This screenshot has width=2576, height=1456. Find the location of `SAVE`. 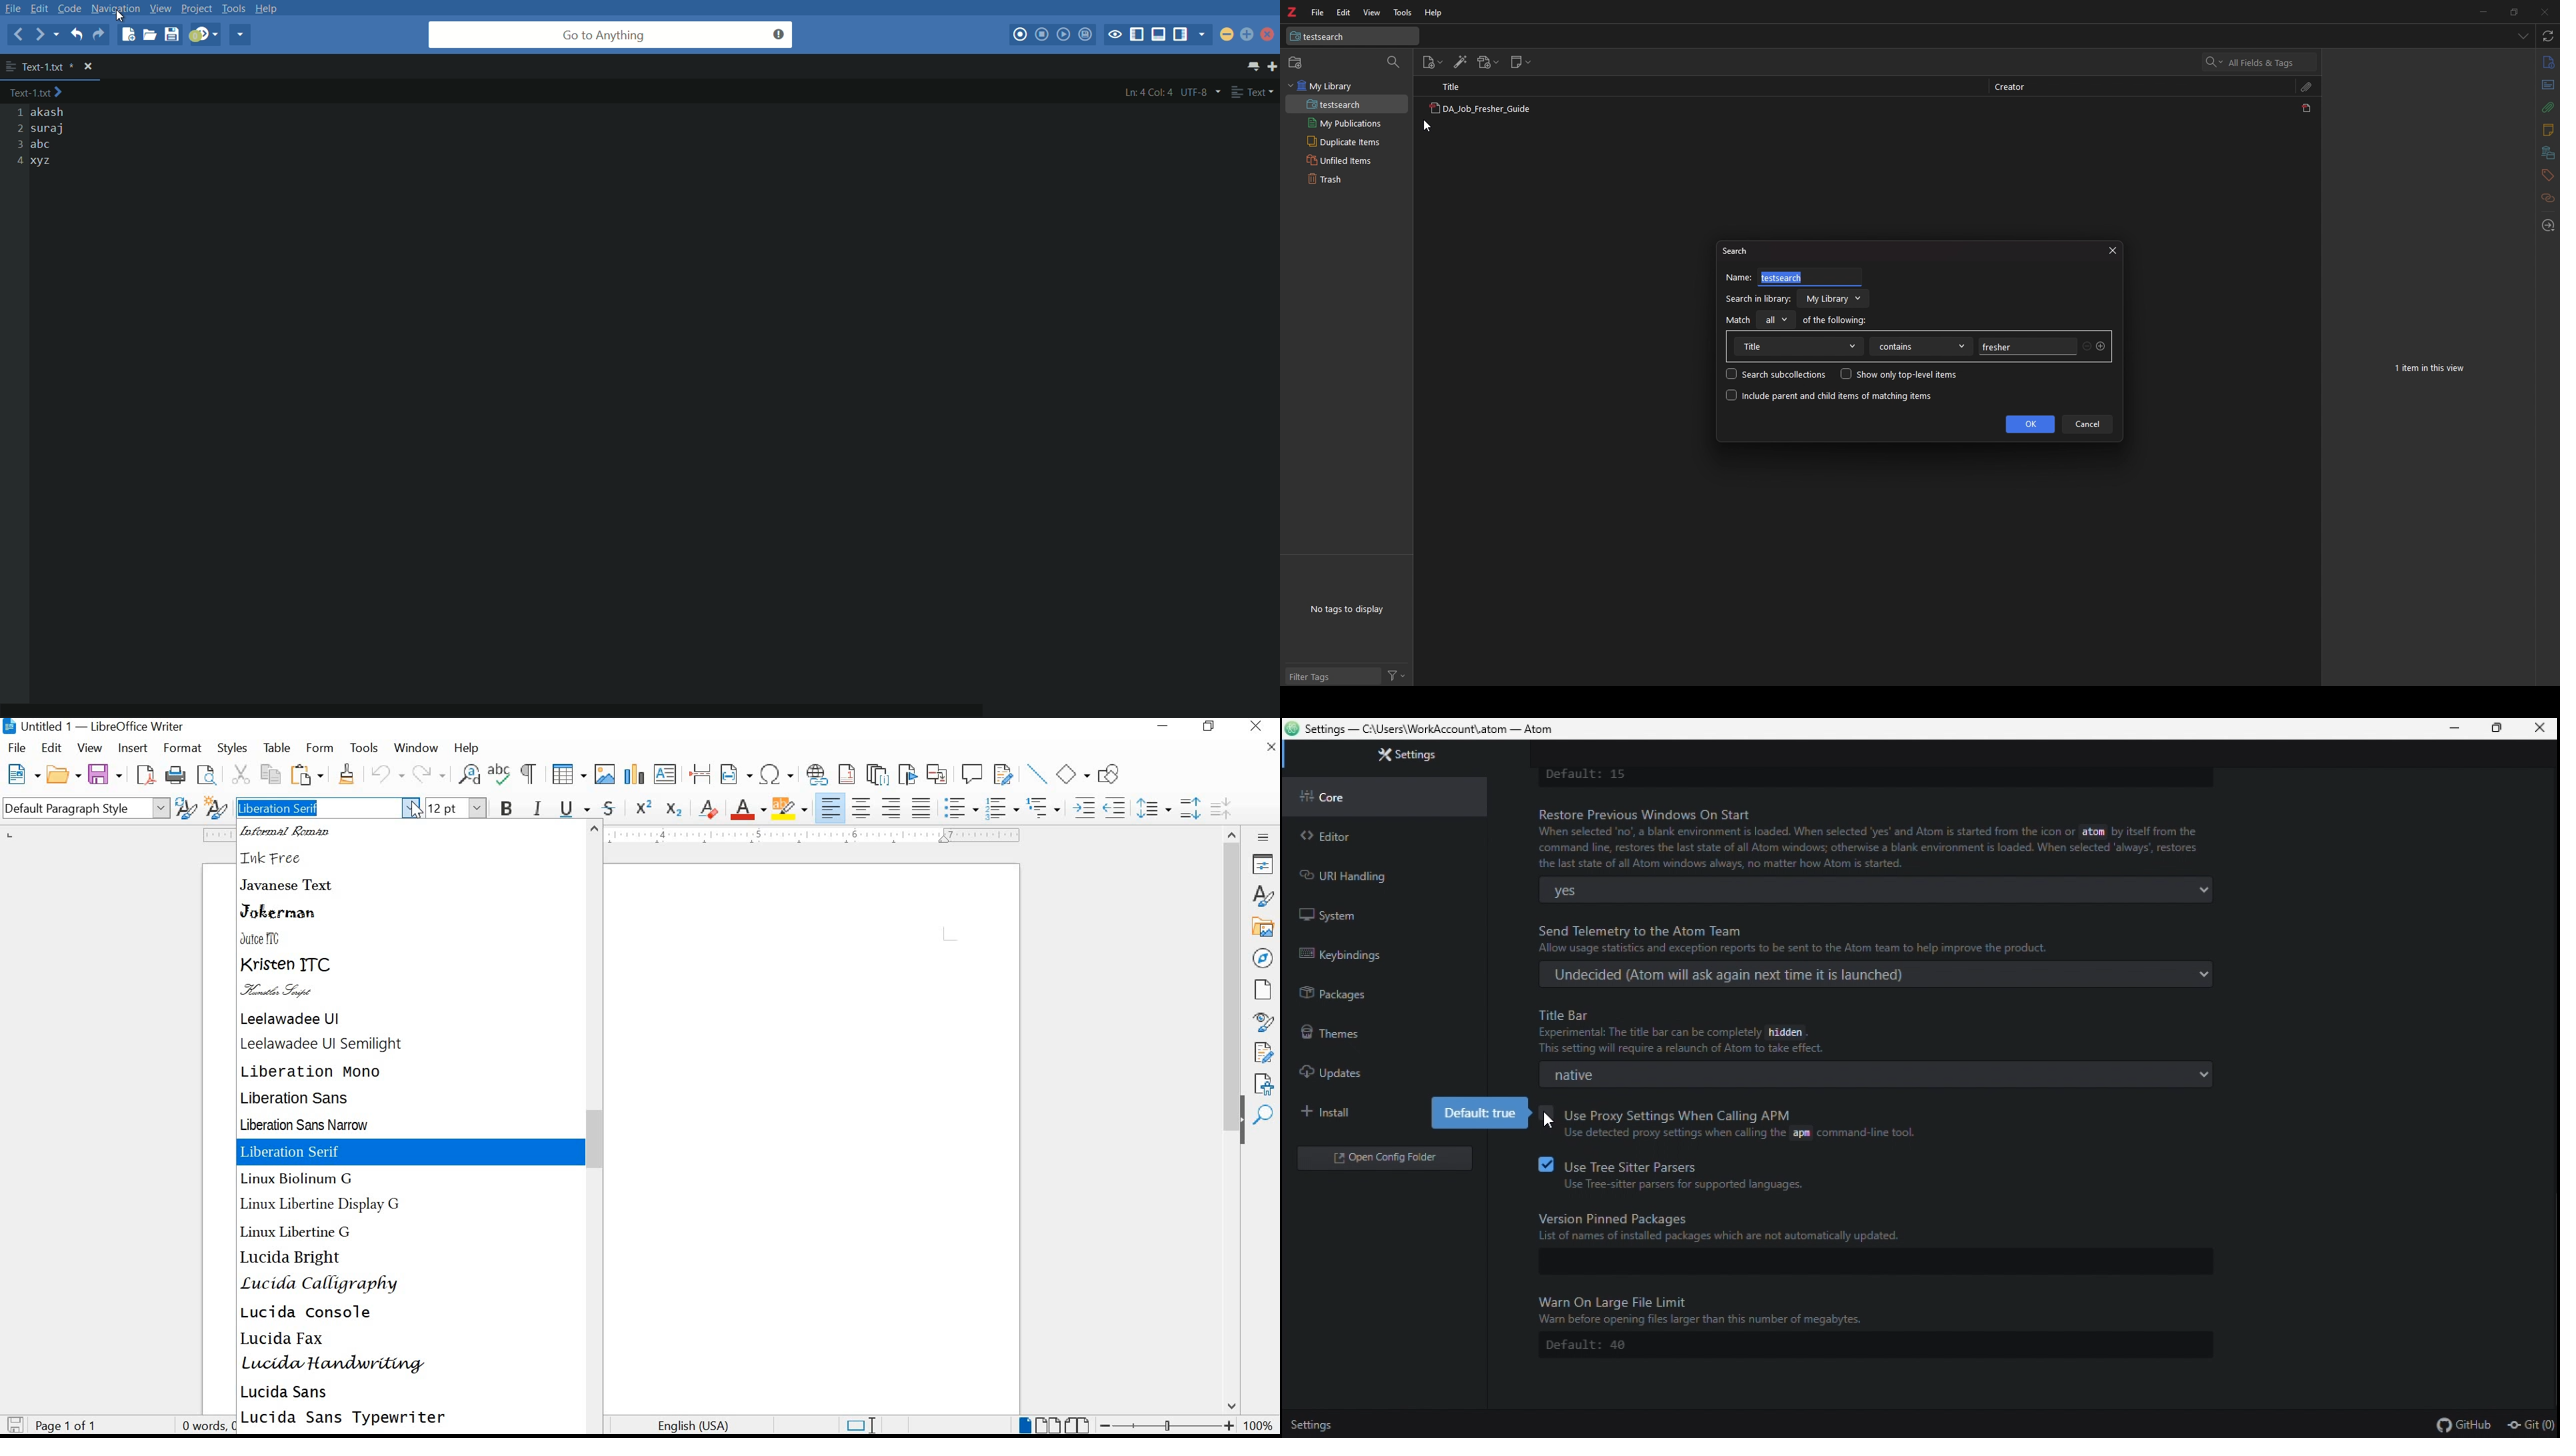

SAVE is located at coordinates (103, 774).